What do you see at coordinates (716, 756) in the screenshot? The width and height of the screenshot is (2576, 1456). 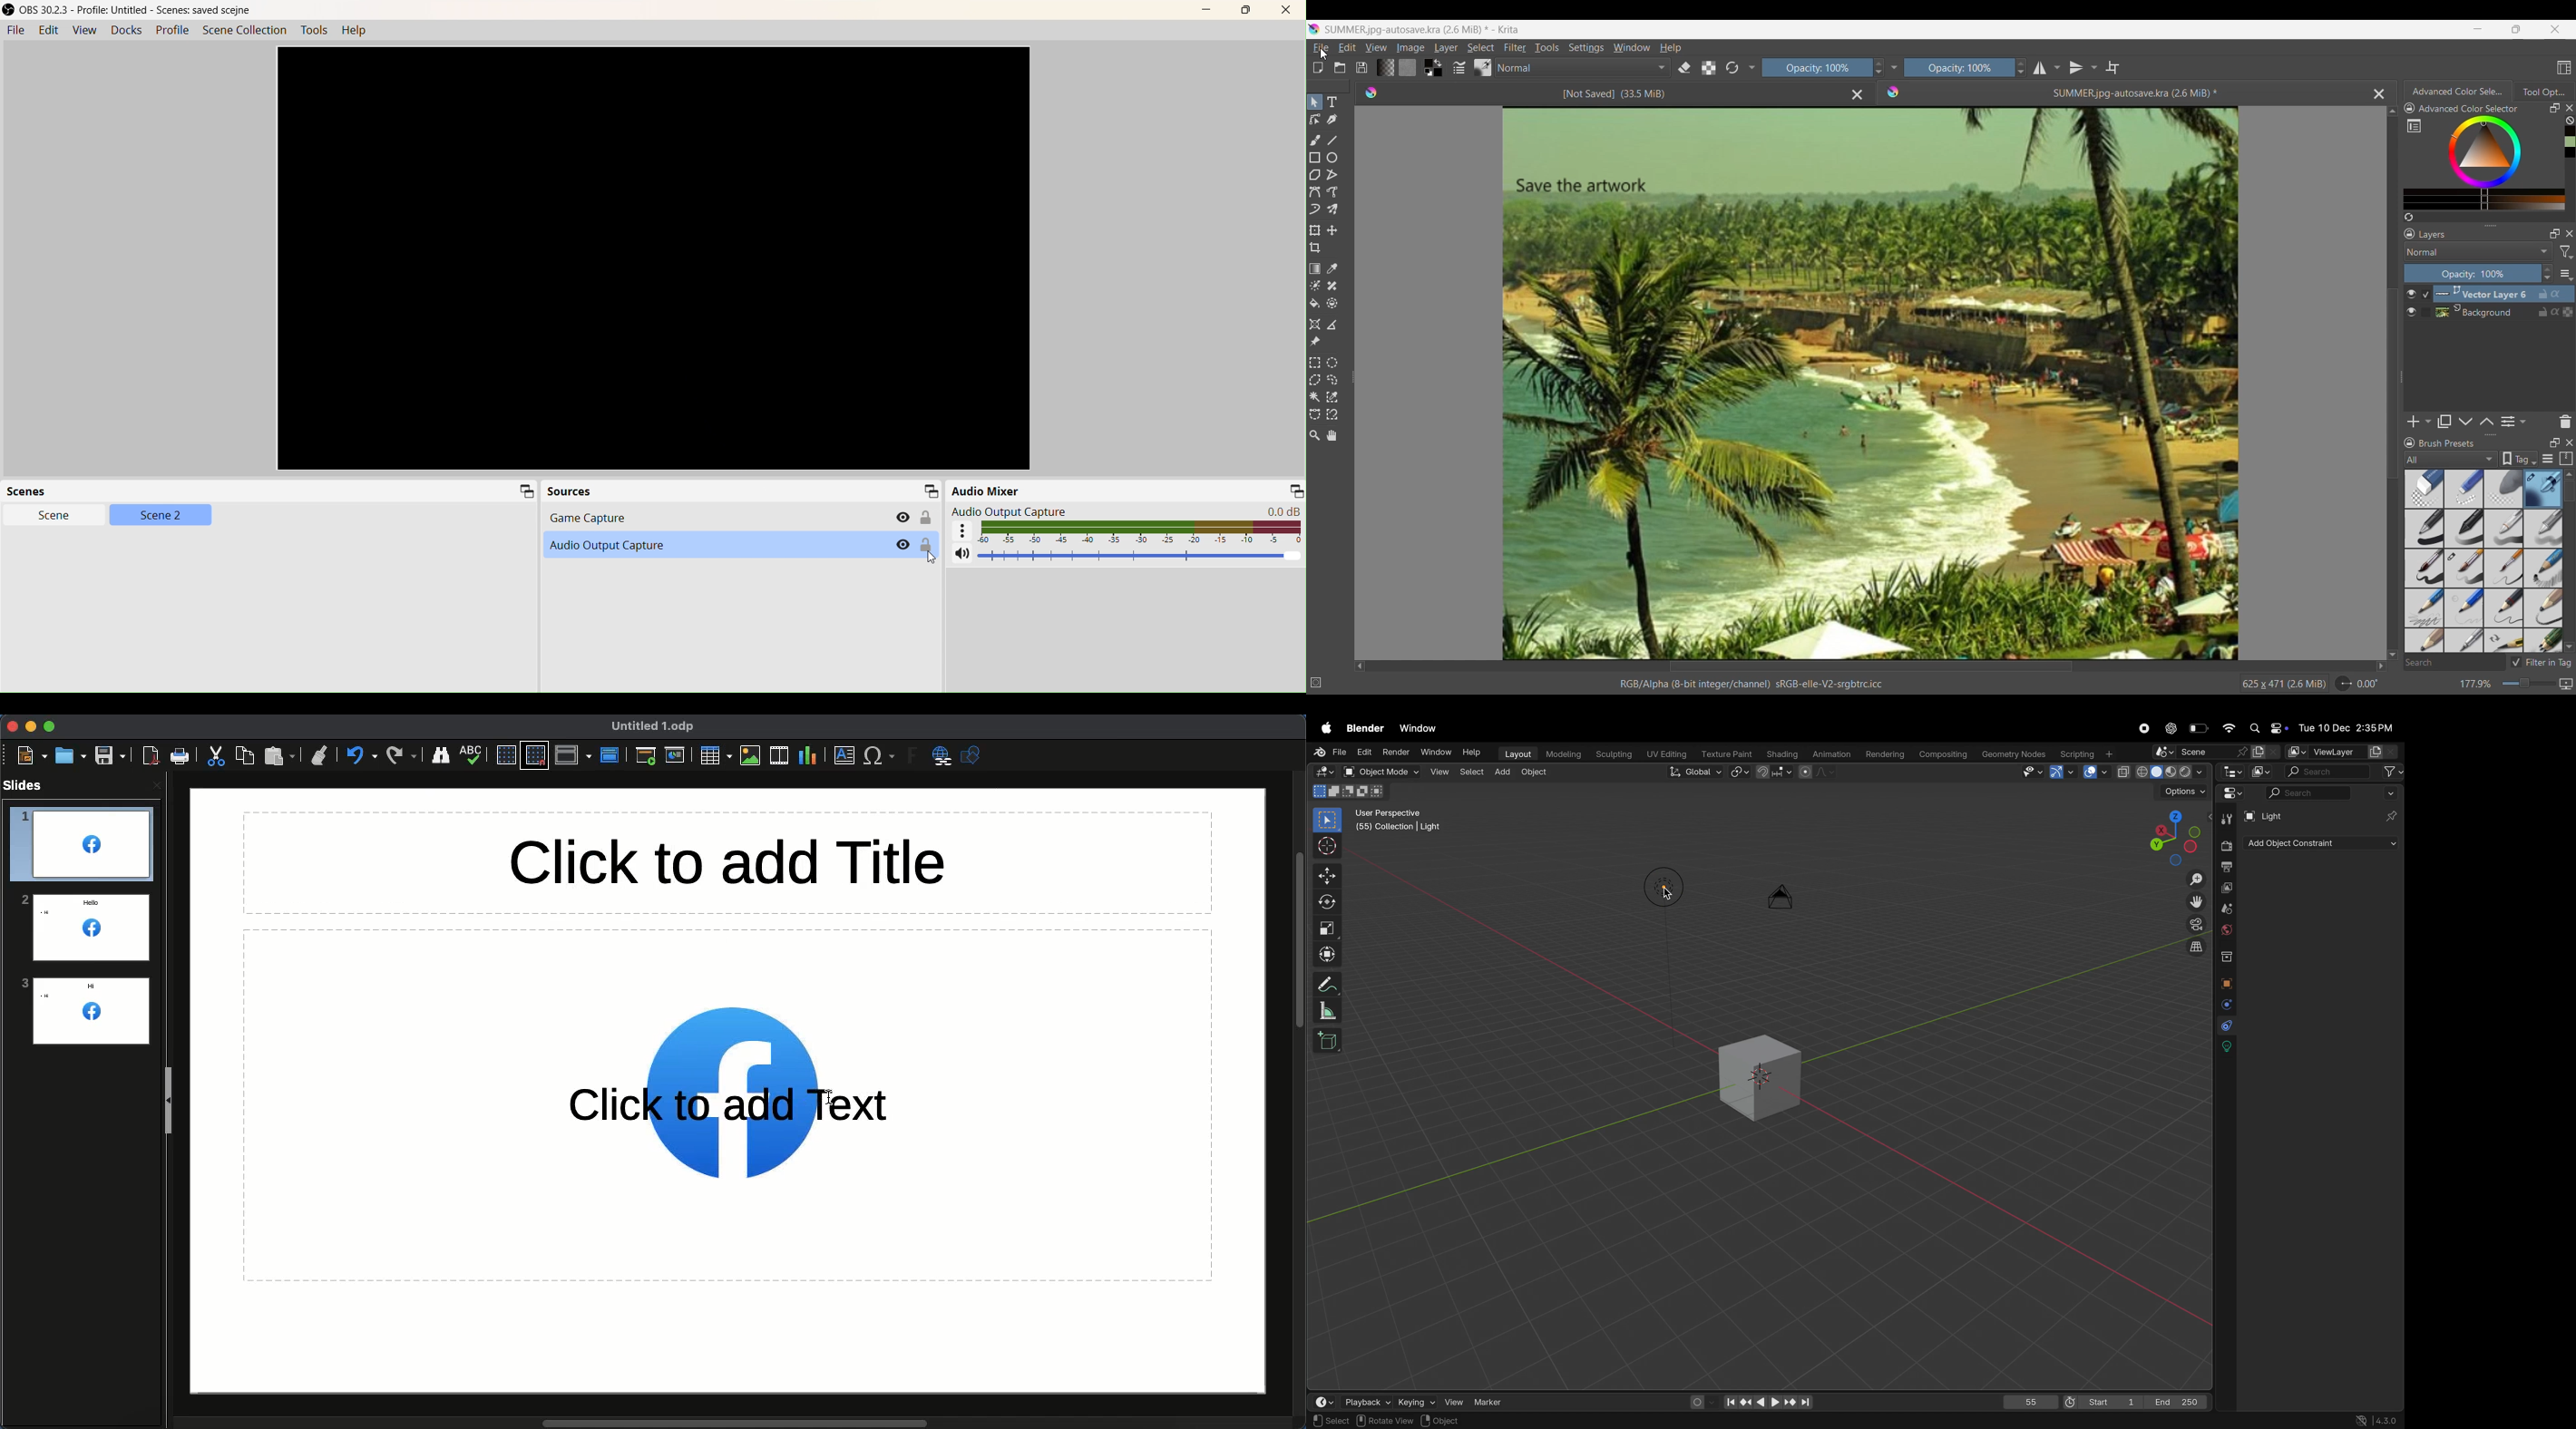 I see `Table` at bounding box center [716, 756].